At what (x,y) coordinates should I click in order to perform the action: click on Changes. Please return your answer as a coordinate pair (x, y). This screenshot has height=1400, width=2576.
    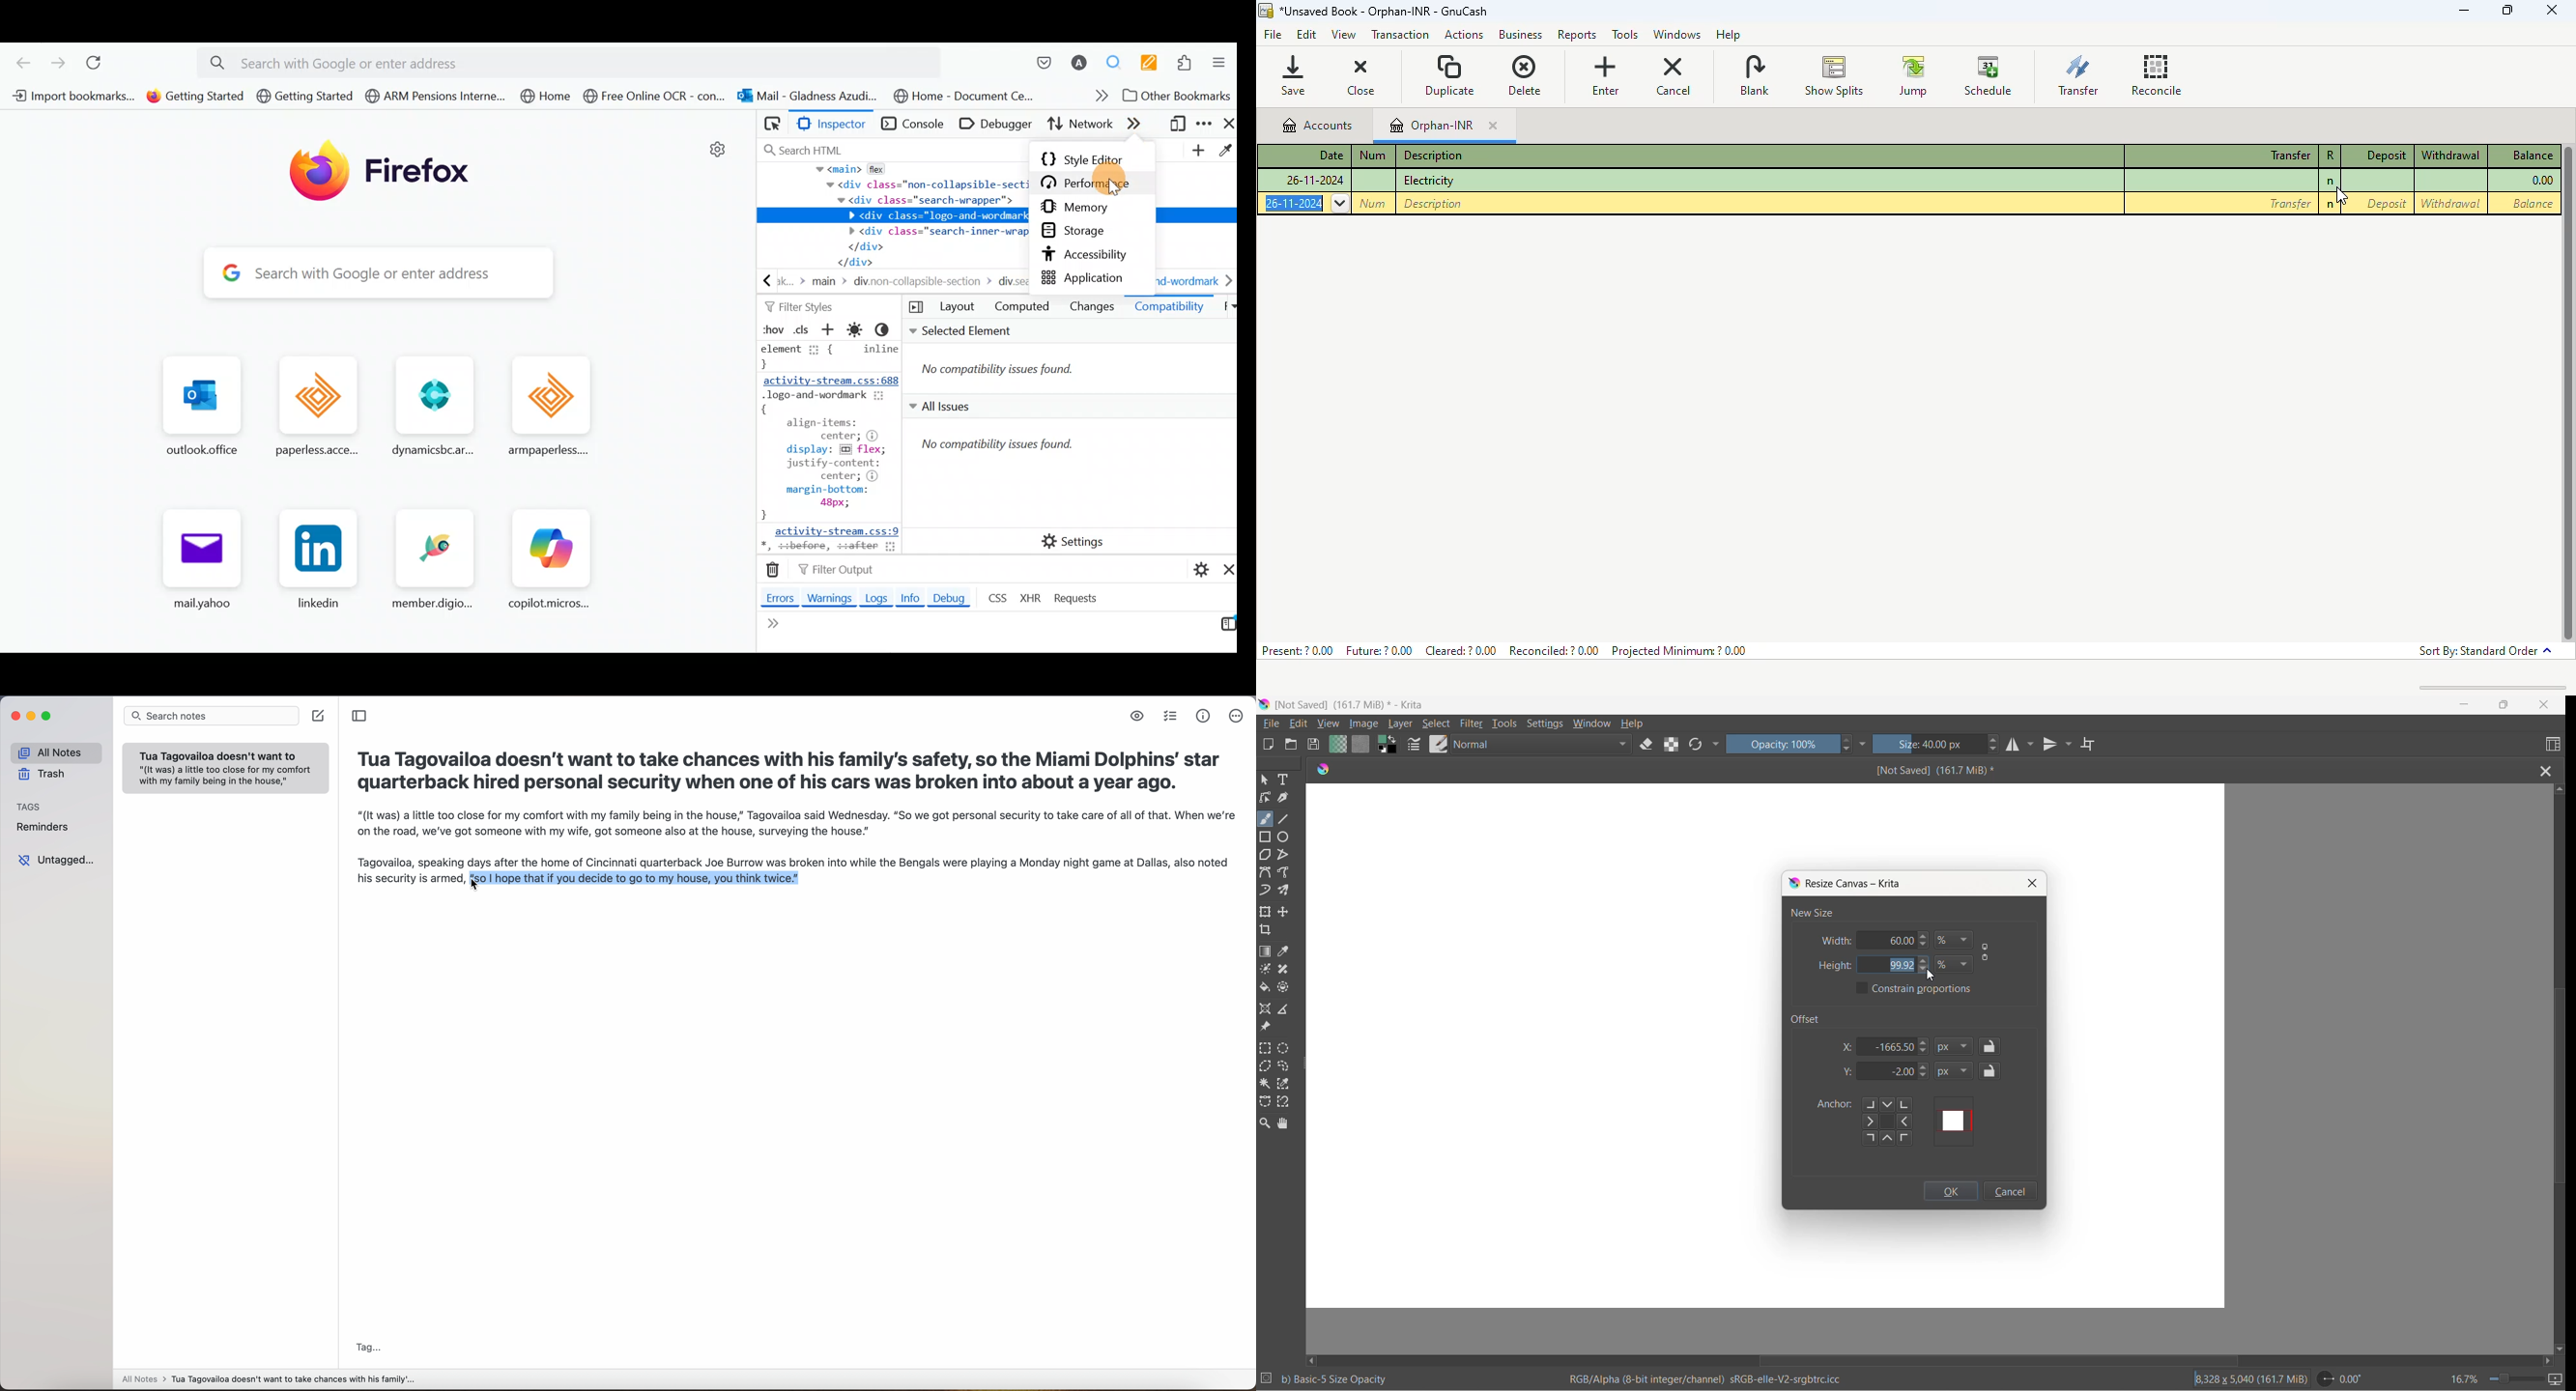
    Looking at the image, I should click on (1092, 307).